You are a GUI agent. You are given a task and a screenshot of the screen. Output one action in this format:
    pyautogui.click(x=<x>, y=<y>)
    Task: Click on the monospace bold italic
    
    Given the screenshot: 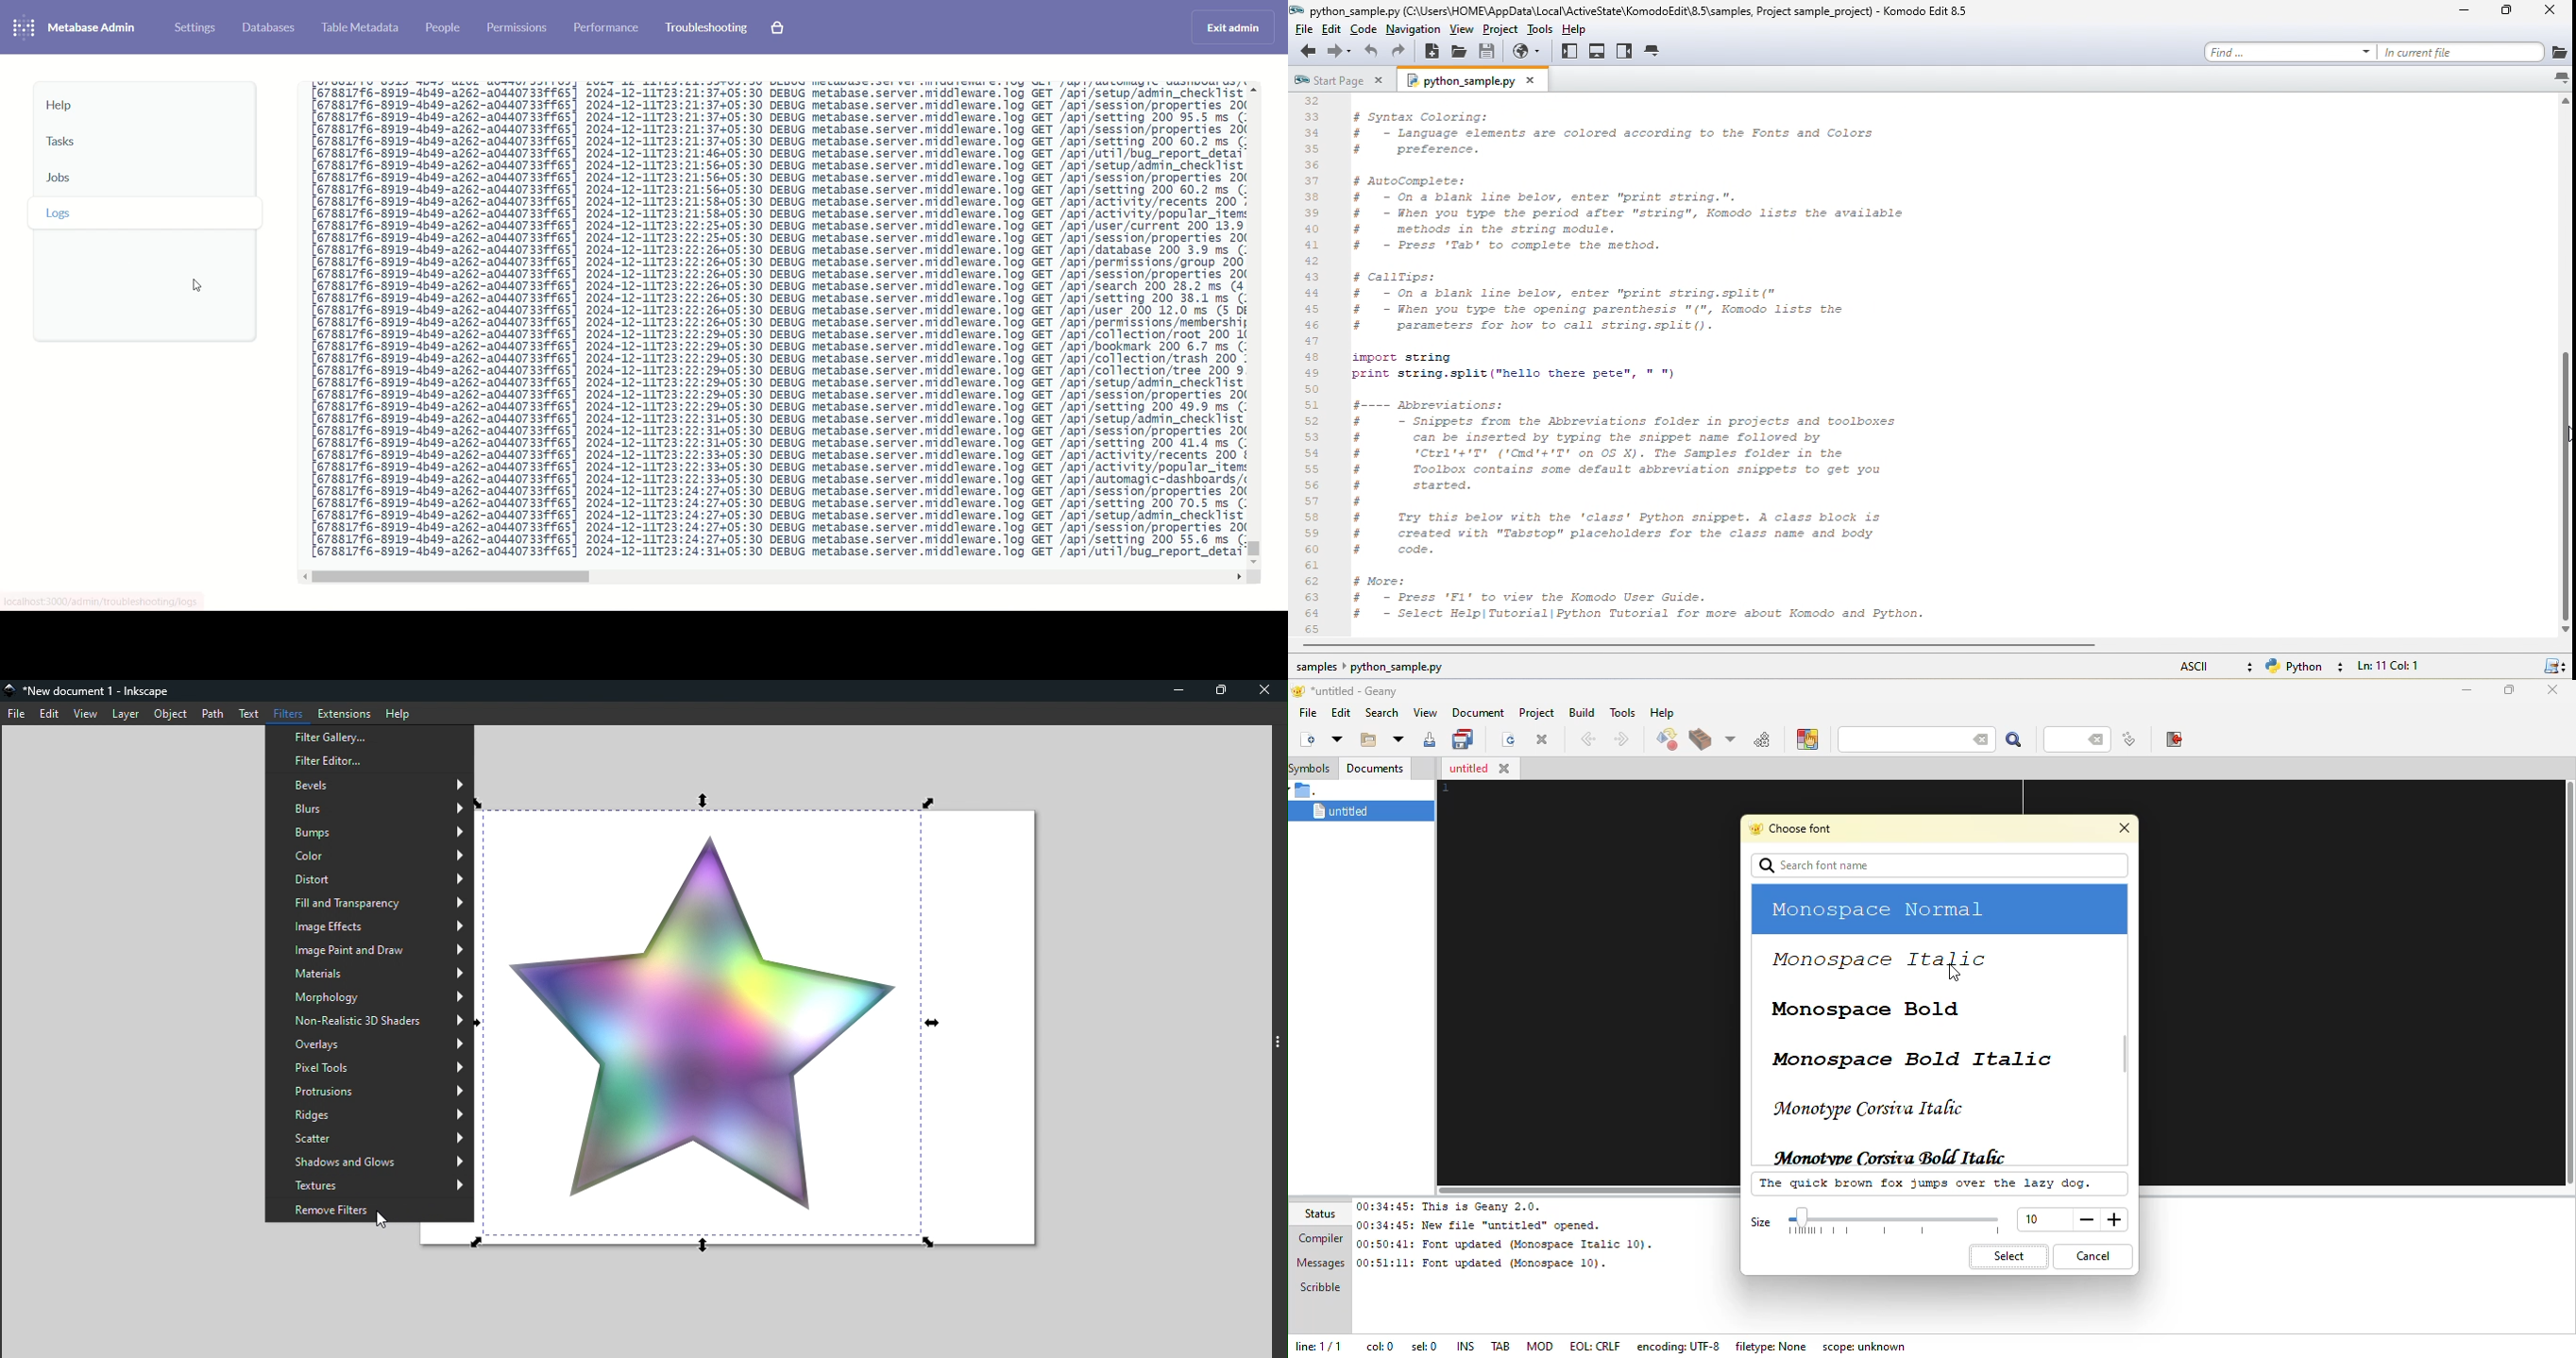 What is the action you would take?
    pyautogui.click(x=1911, y=1059)
    